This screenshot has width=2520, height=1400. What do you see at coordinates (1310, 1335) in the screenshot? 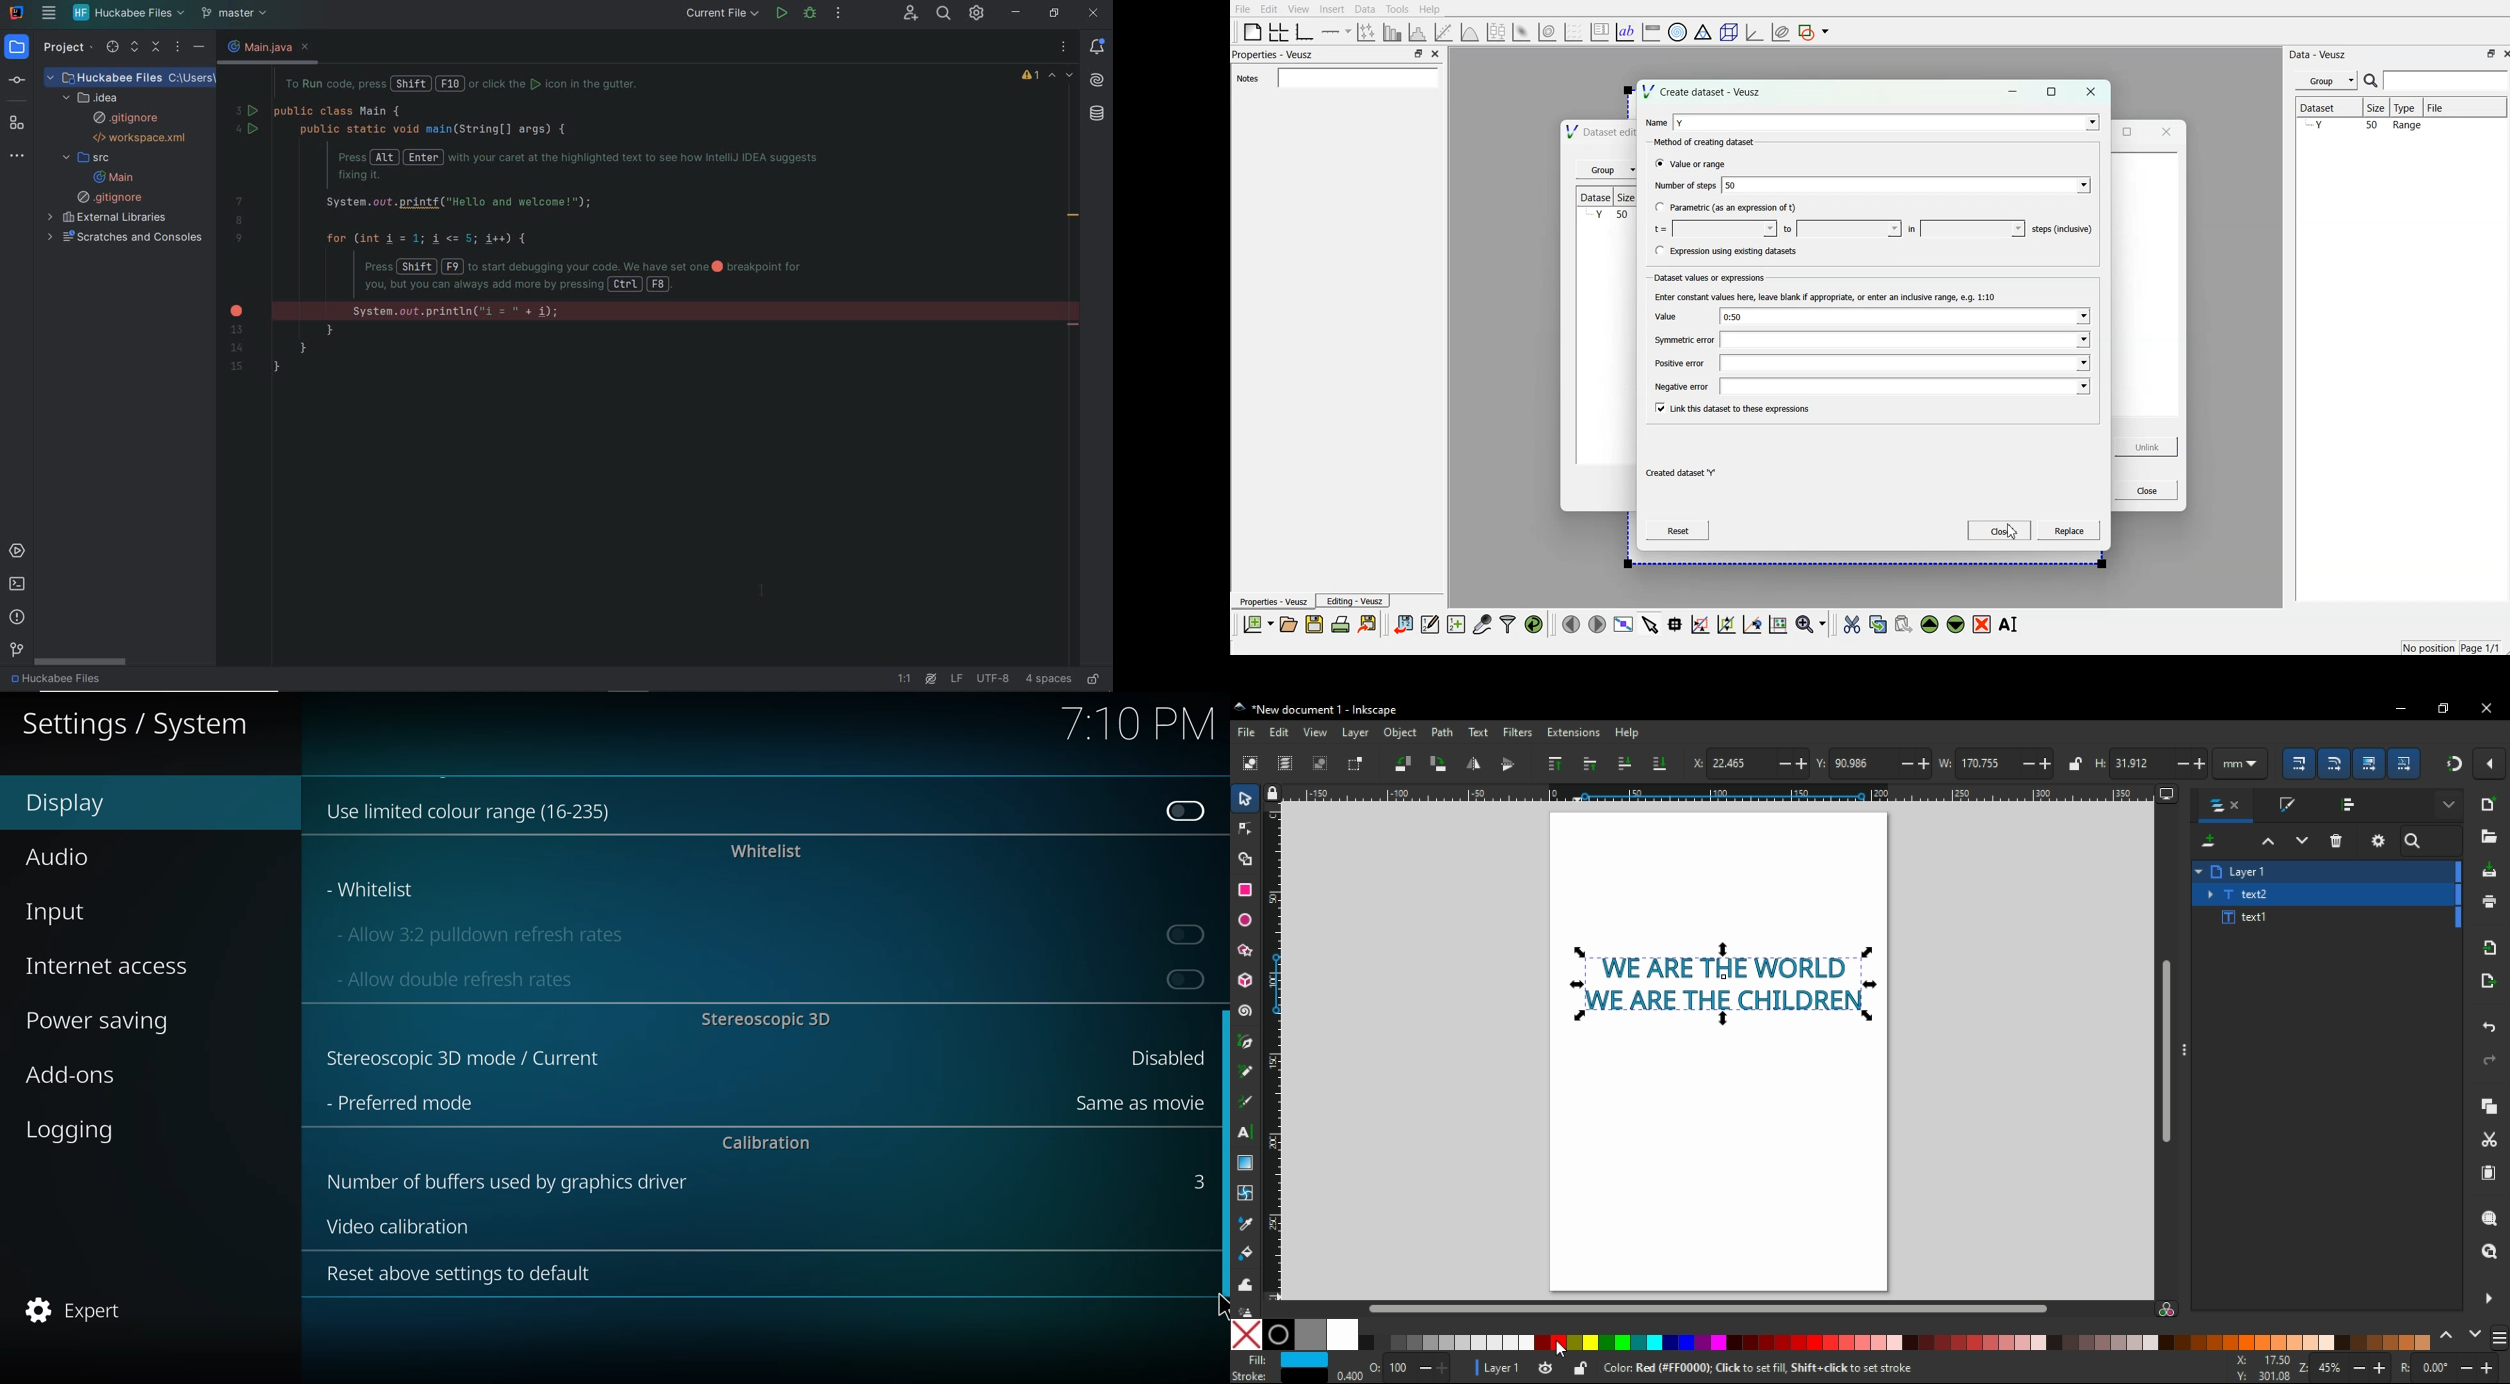
I see `50% grey` at bounding box center [1310, 1335].